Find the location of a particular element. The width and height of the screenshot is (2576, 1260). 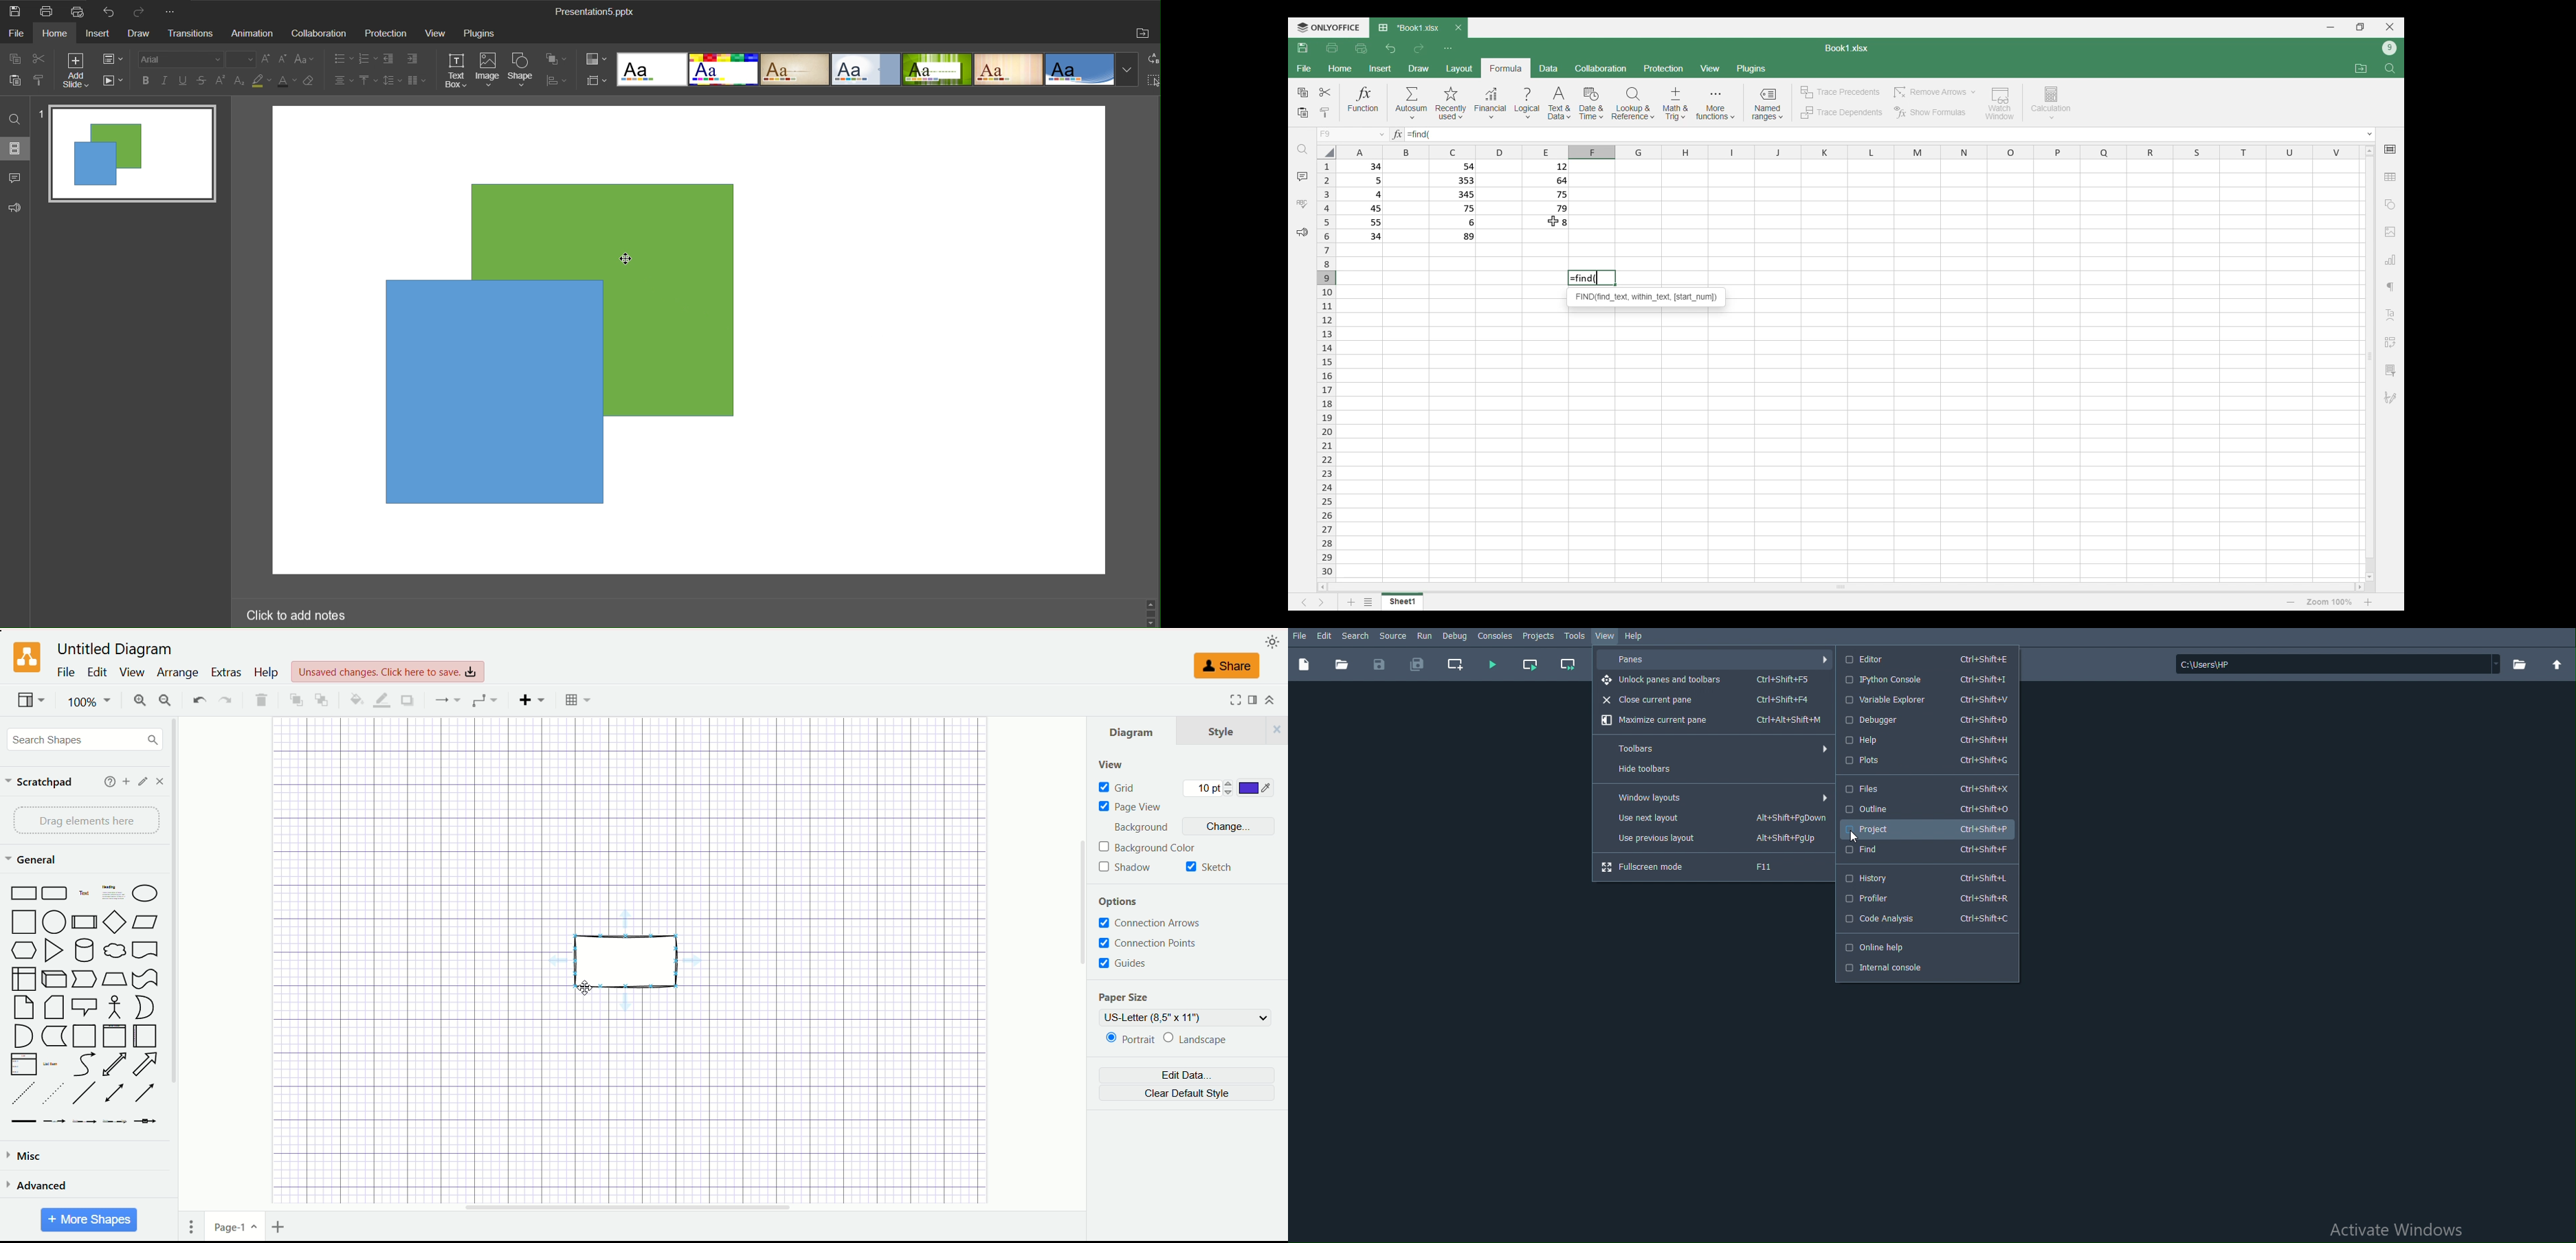

Search is located at coordinates (1355, 635).